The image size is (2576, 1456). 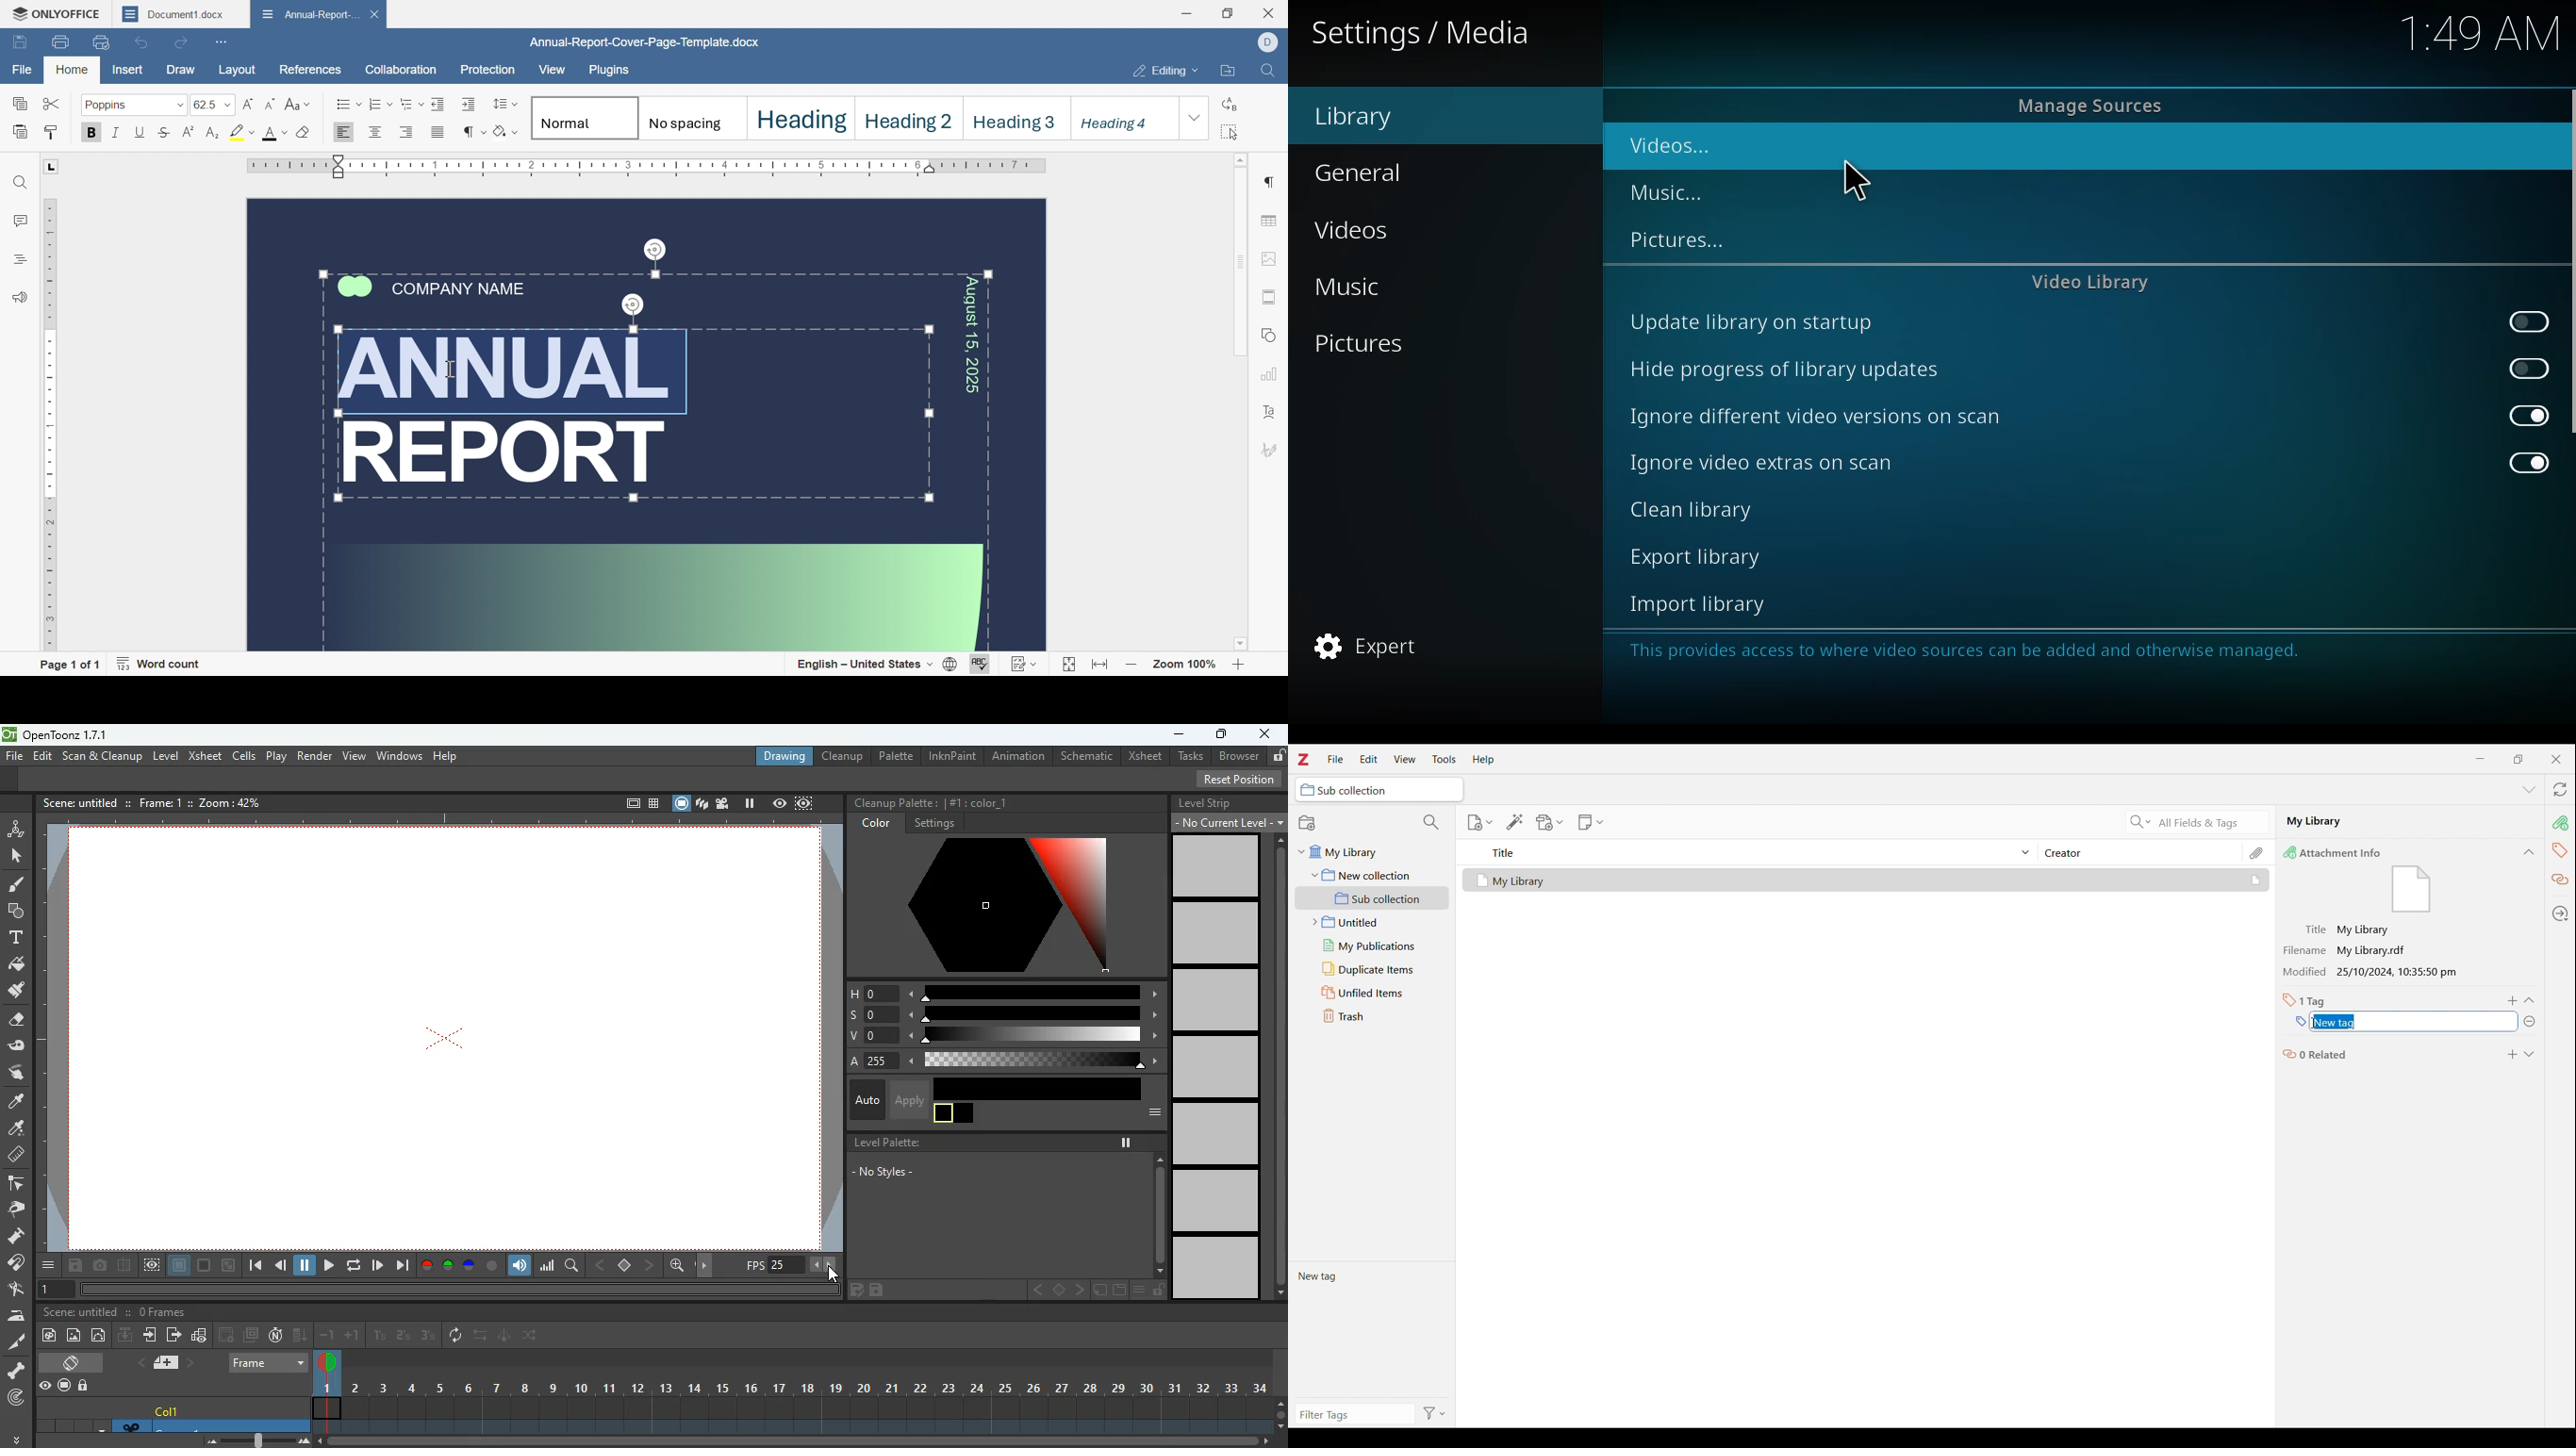 What do you see at coordinates (52, 133) in the screenshot?
I see `copy style` at bounding box center [52, 133].